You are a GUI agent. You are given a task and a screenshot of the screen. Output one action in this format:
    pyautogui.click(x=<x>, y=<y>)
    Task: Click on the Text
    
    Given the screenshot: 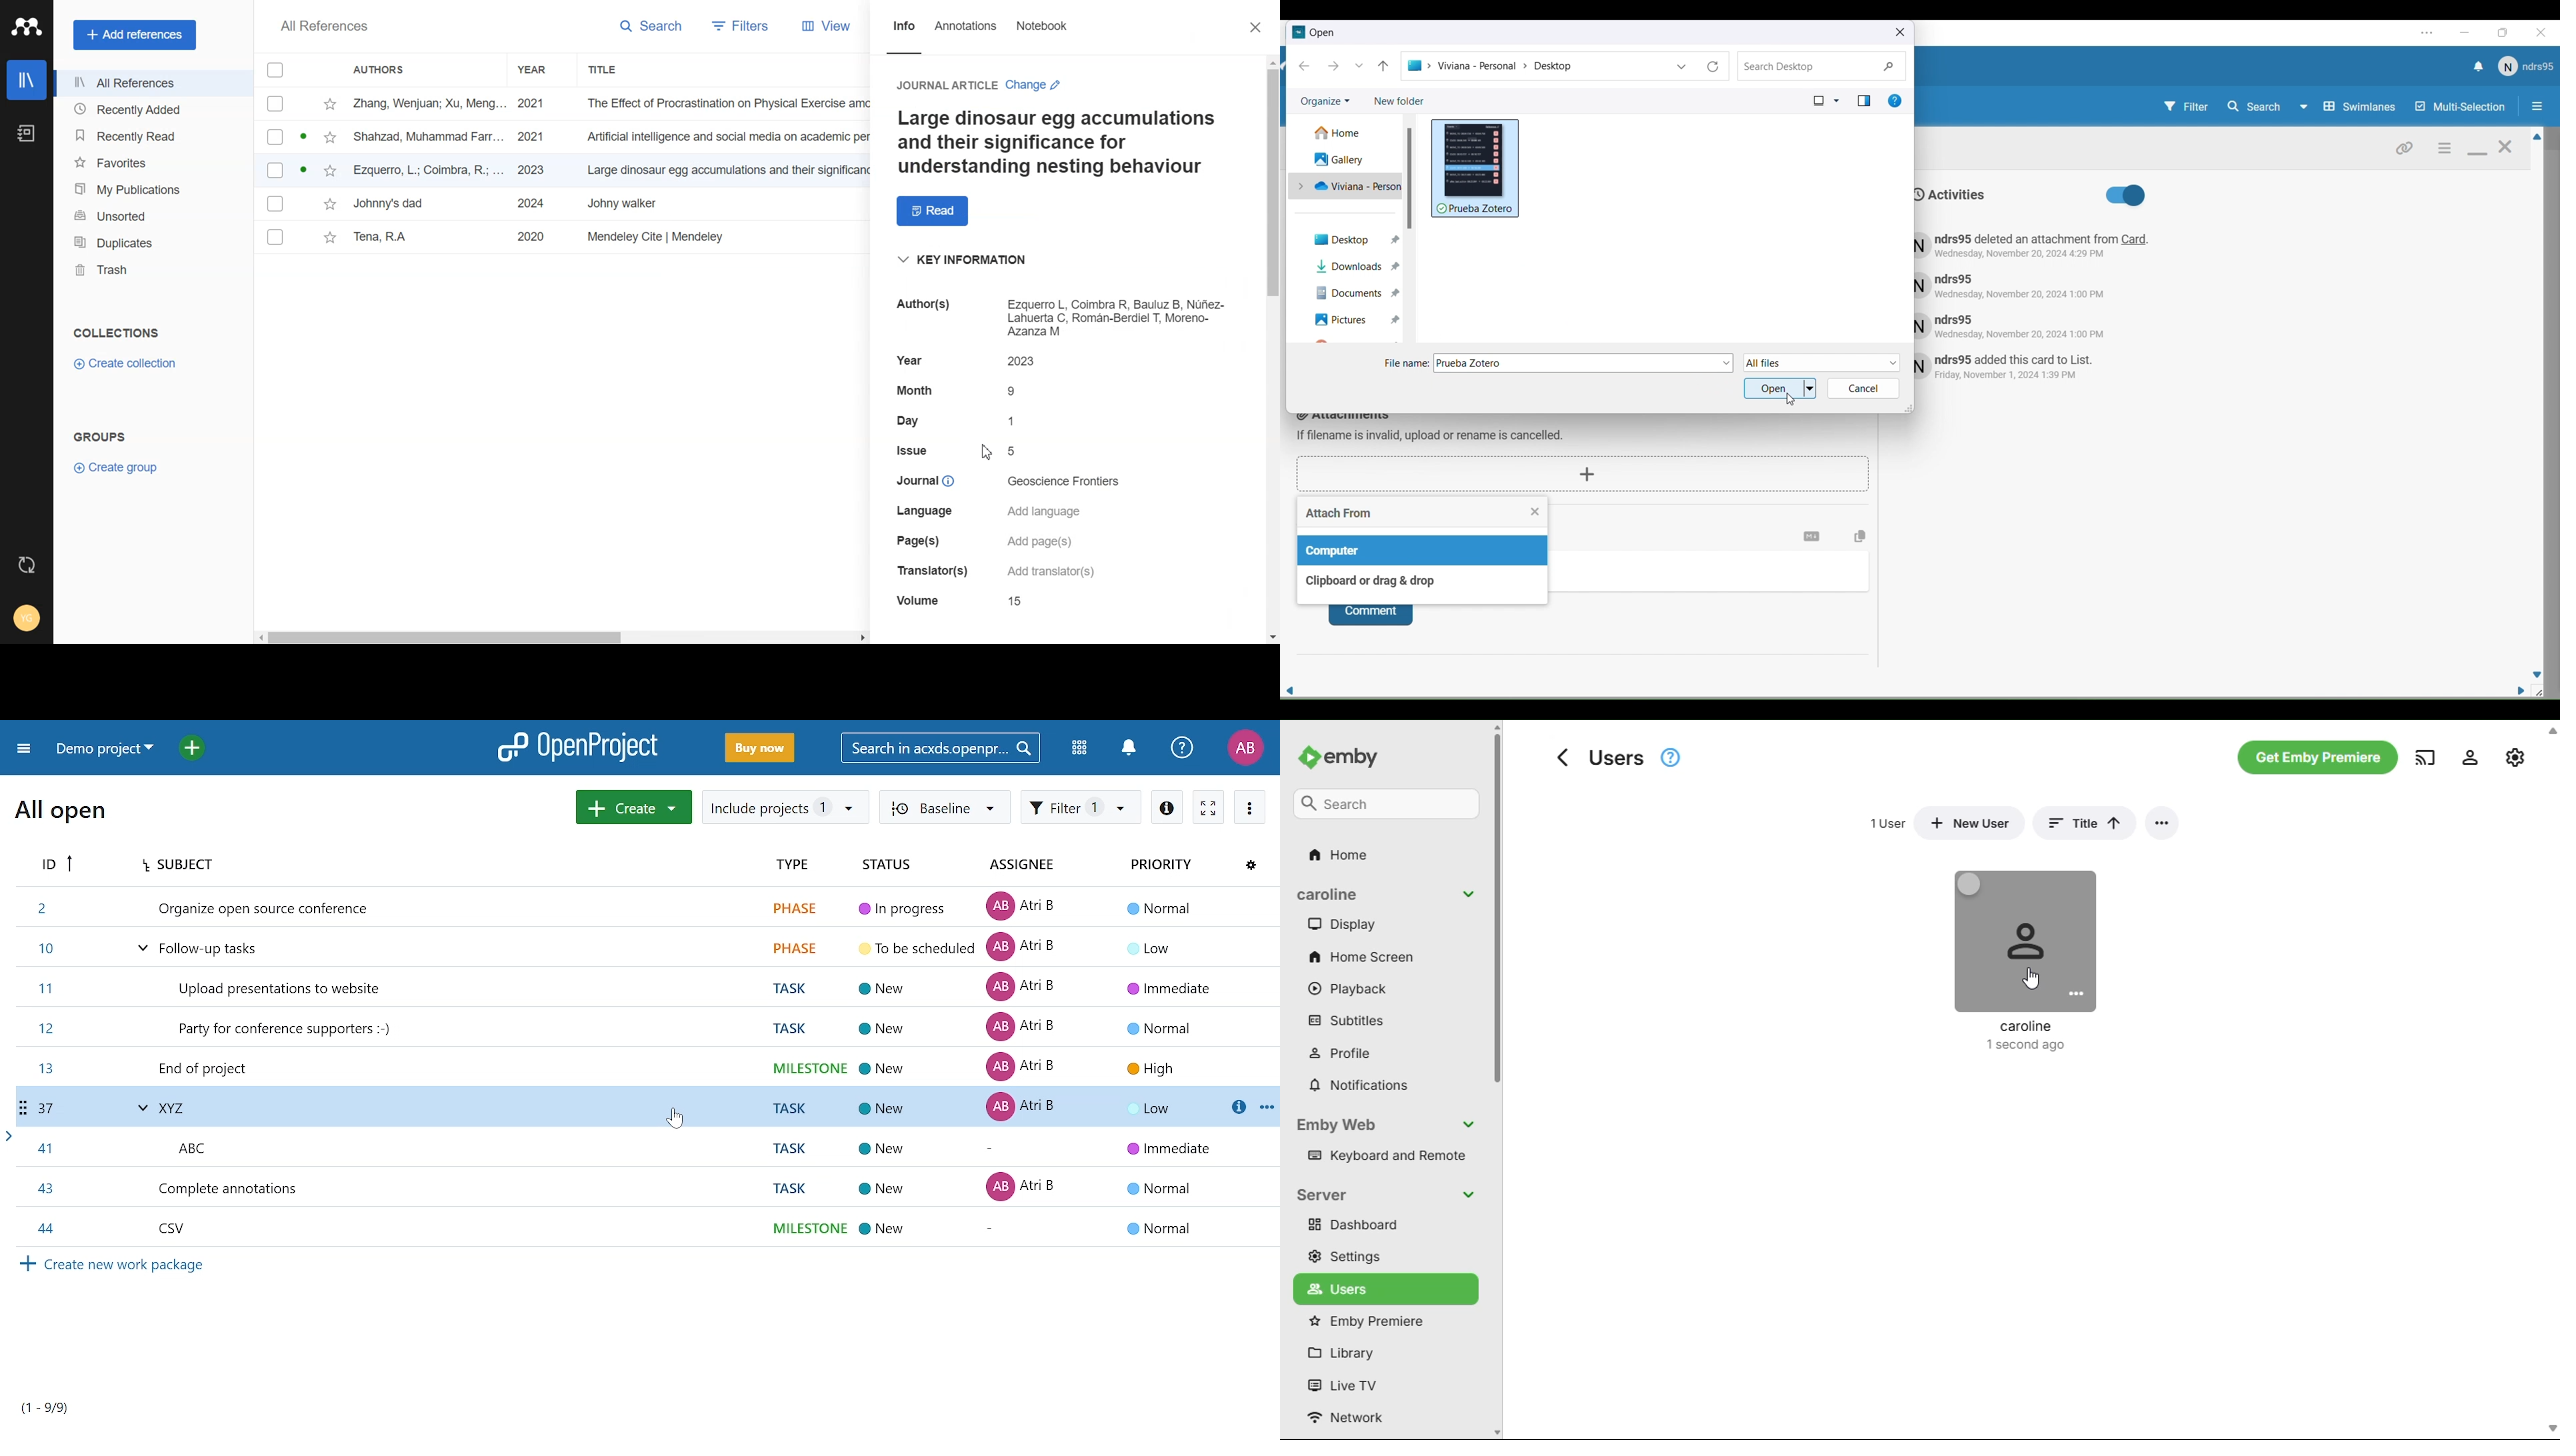 What is the action you would take?
    pyautogui.click(x=2021, y=285)
    